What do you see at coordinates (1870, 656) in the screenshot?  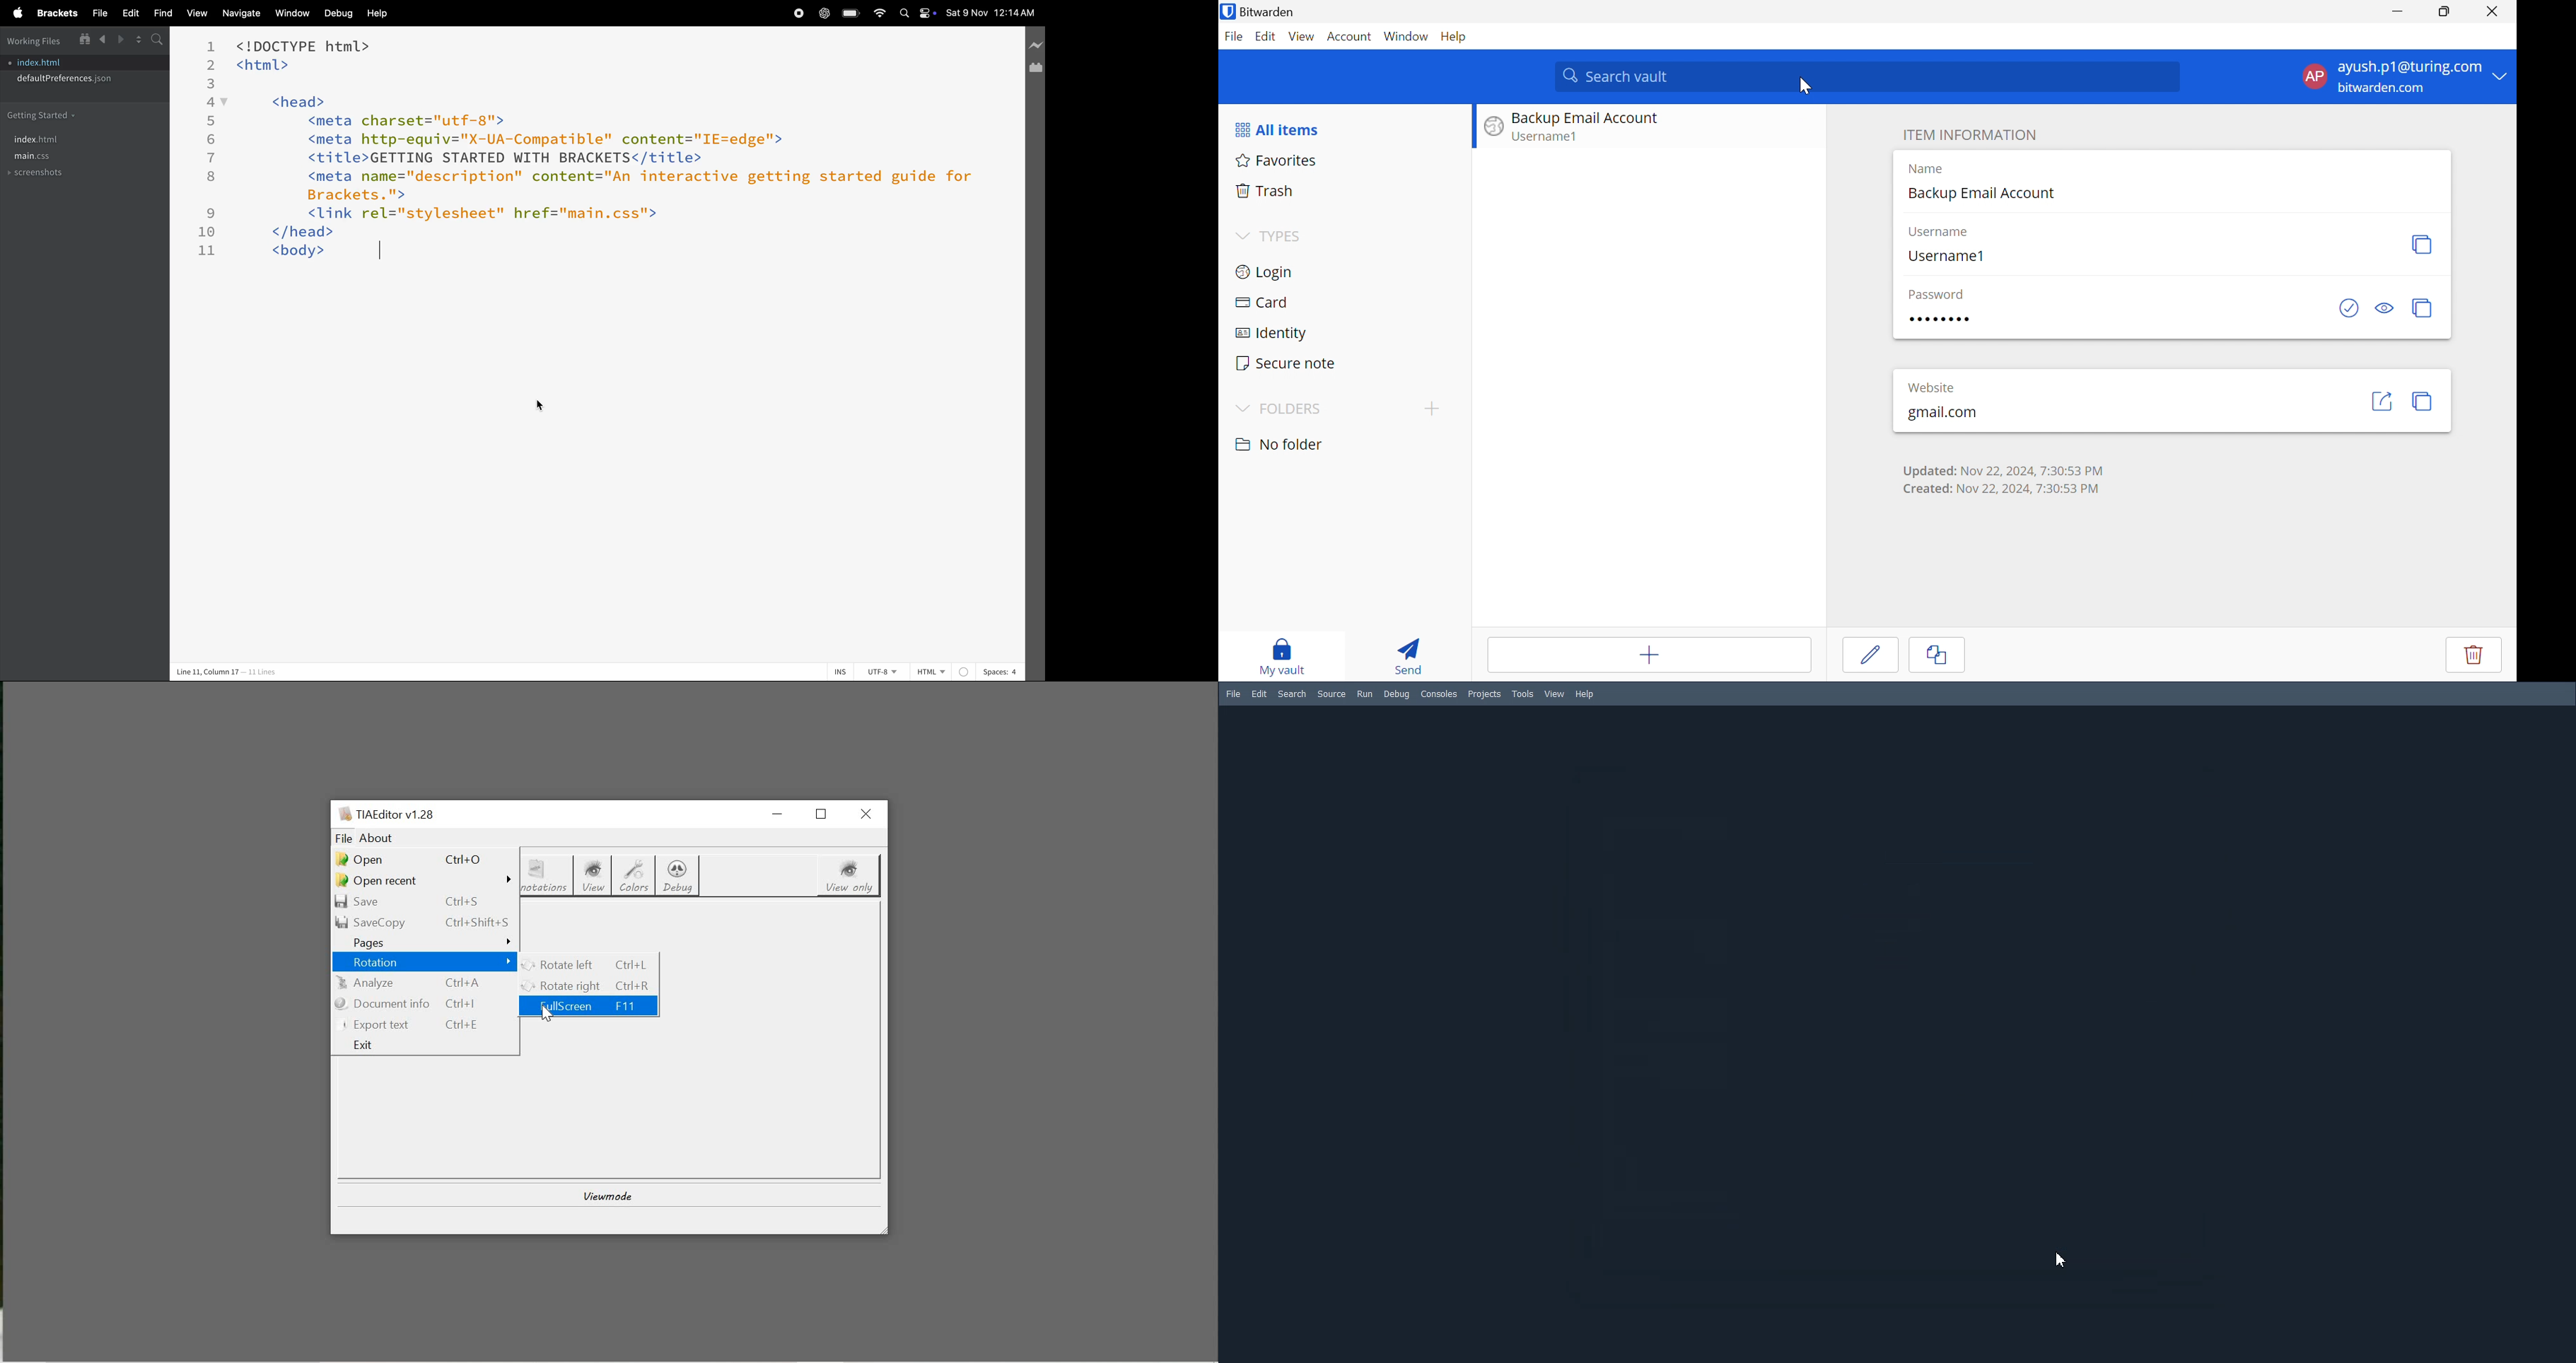 I see `Cursor` at bounding box center [1870, 656].